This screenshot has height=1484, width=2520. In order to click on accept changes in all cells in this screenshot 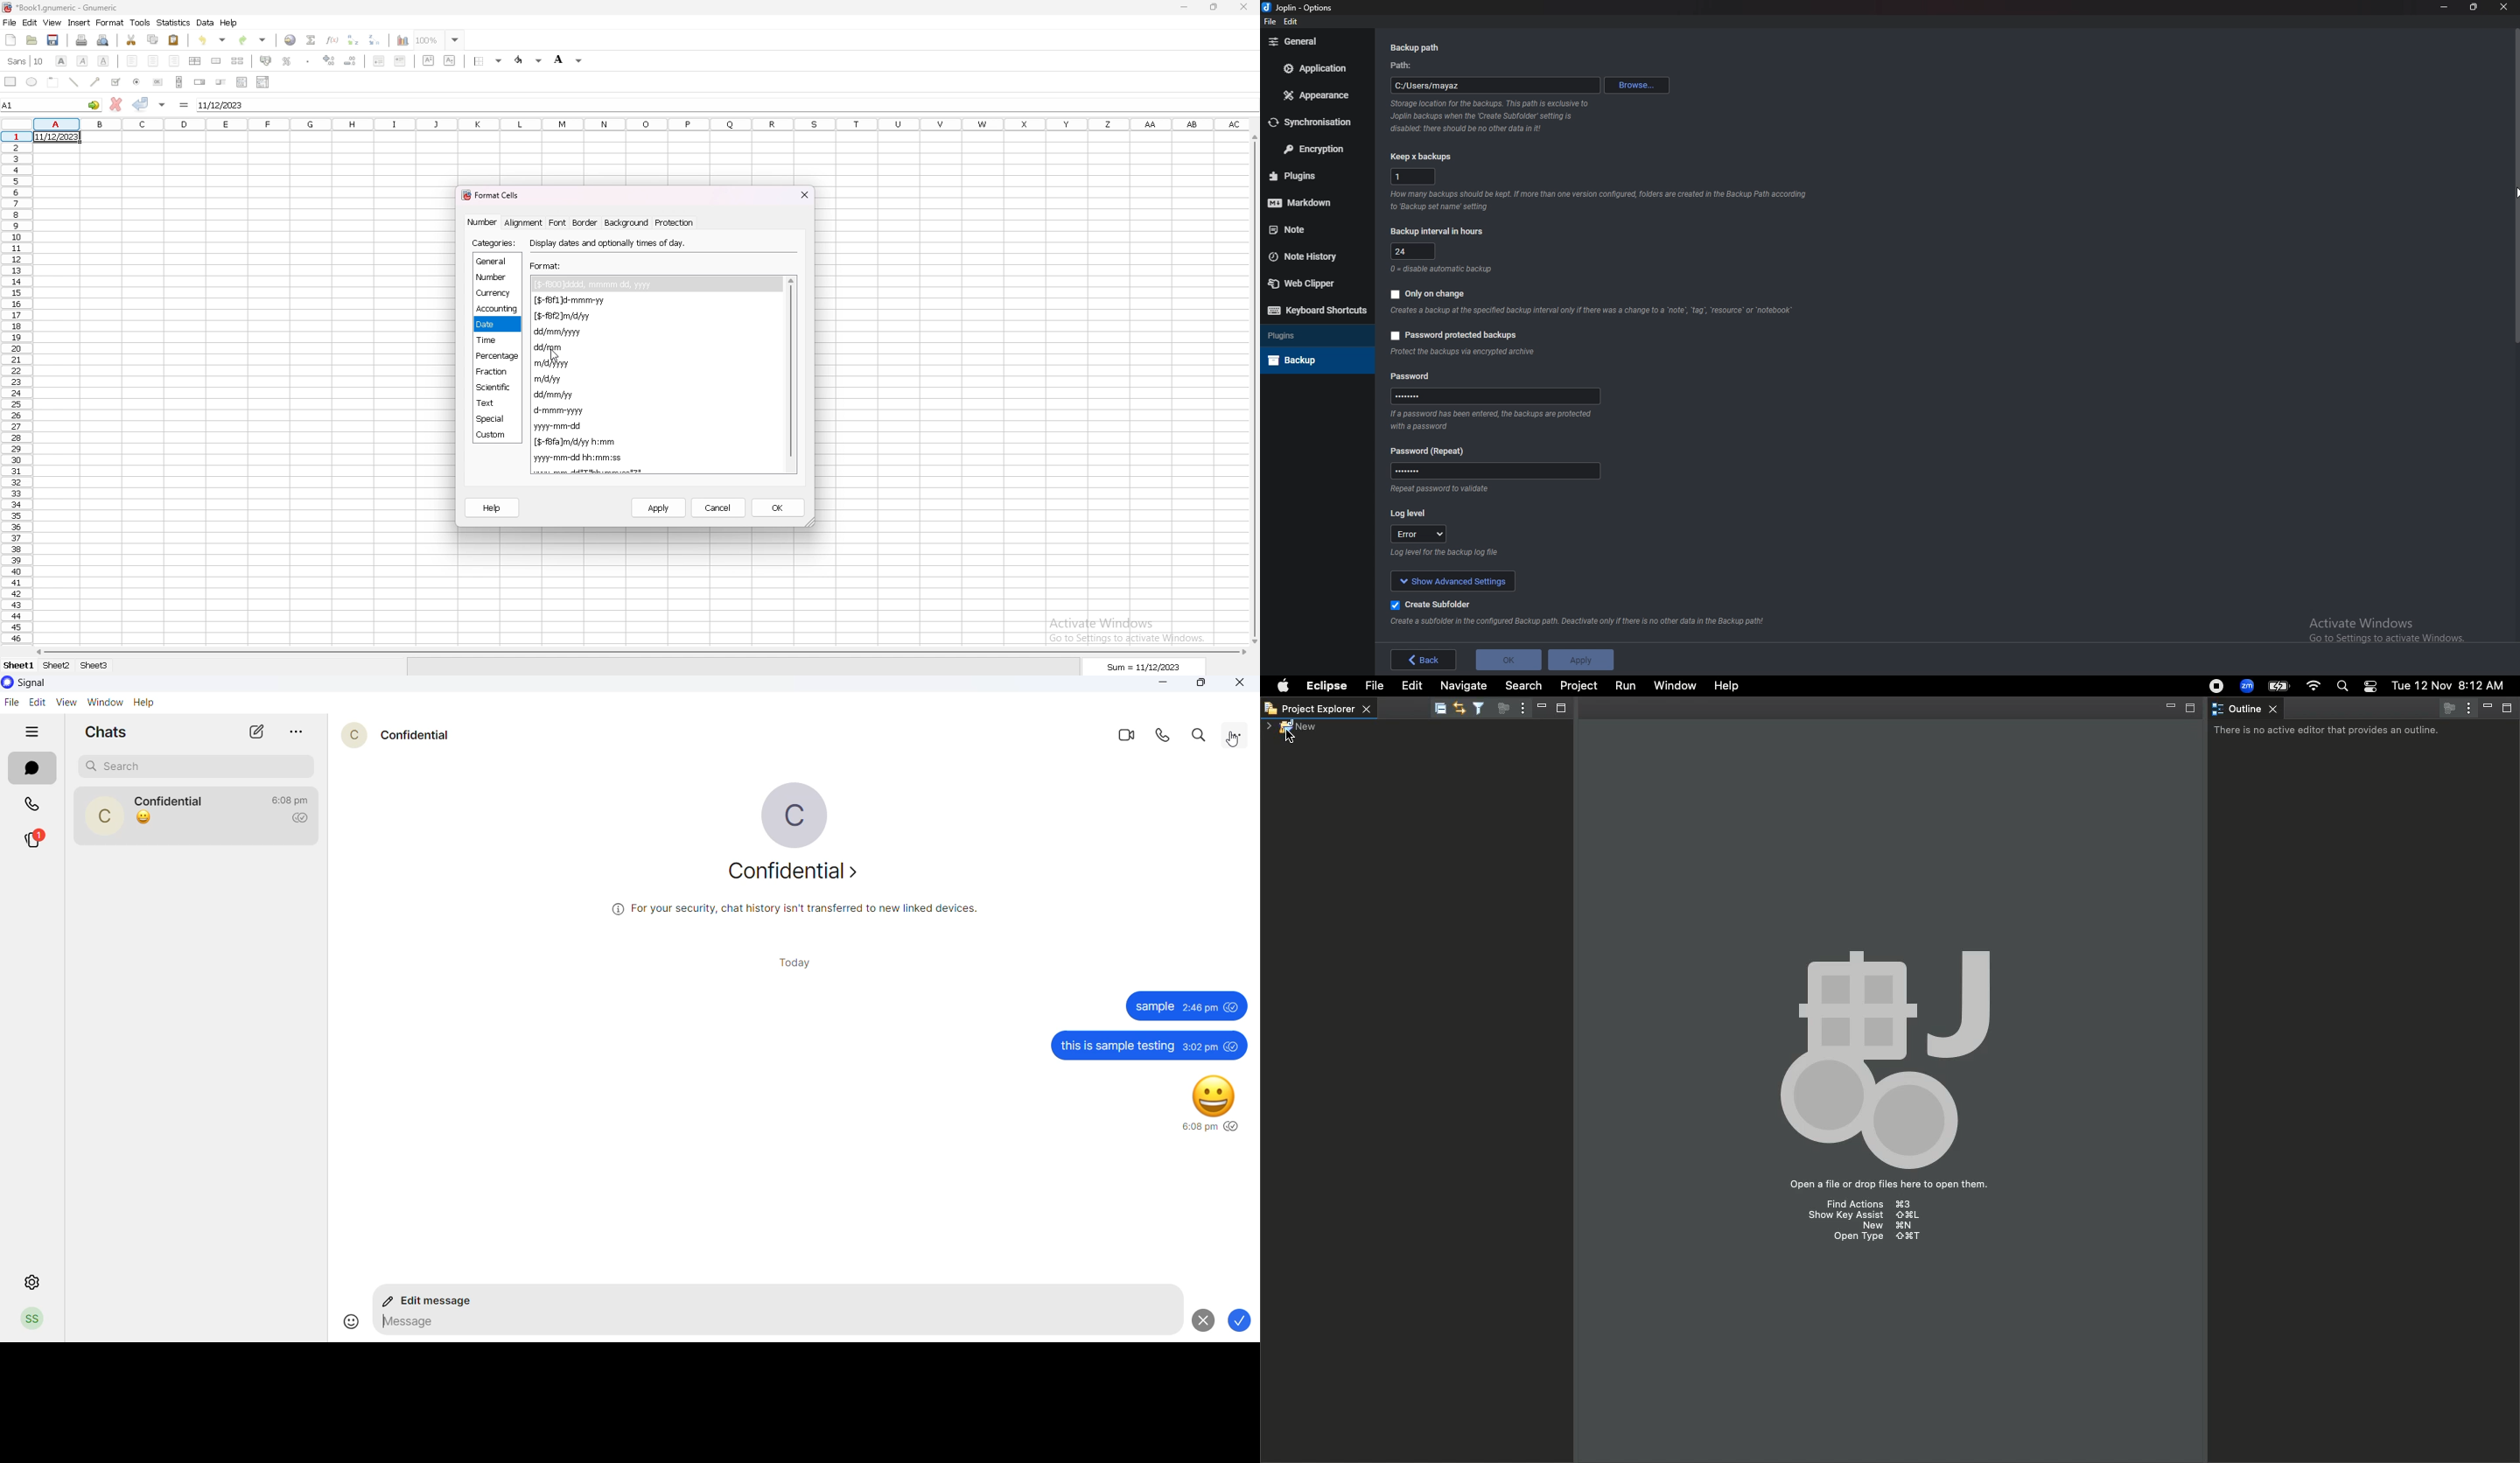, I will do `click(163, 104)`.